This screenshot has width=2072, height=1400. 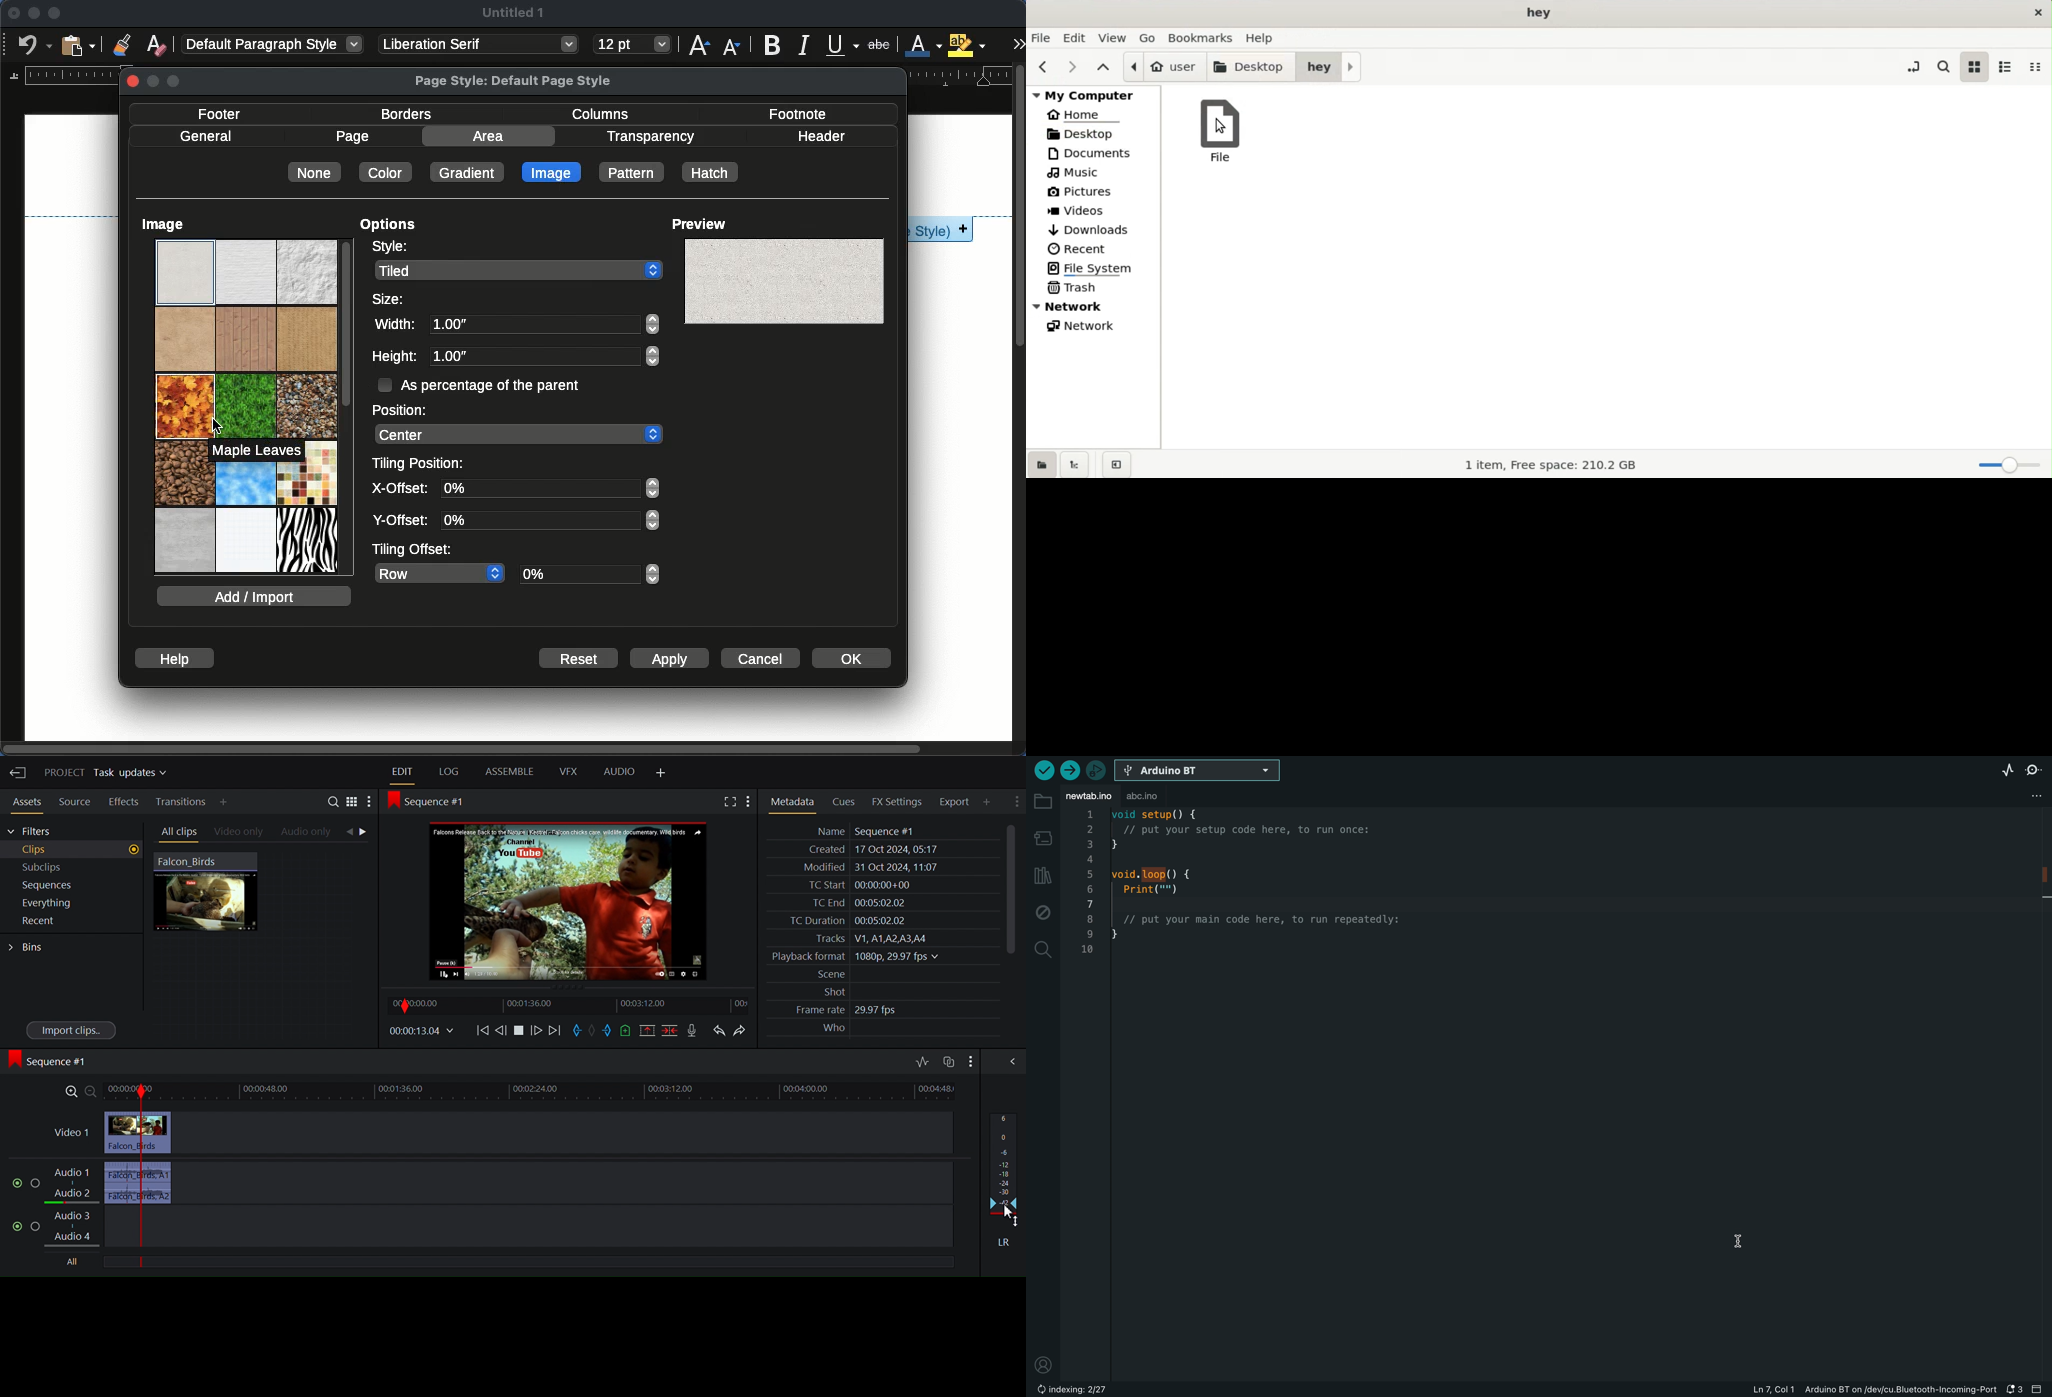 What do you see at coordinates (569, 772) in the screenshot?
I see `VFX` at bounding box center [569, 772].